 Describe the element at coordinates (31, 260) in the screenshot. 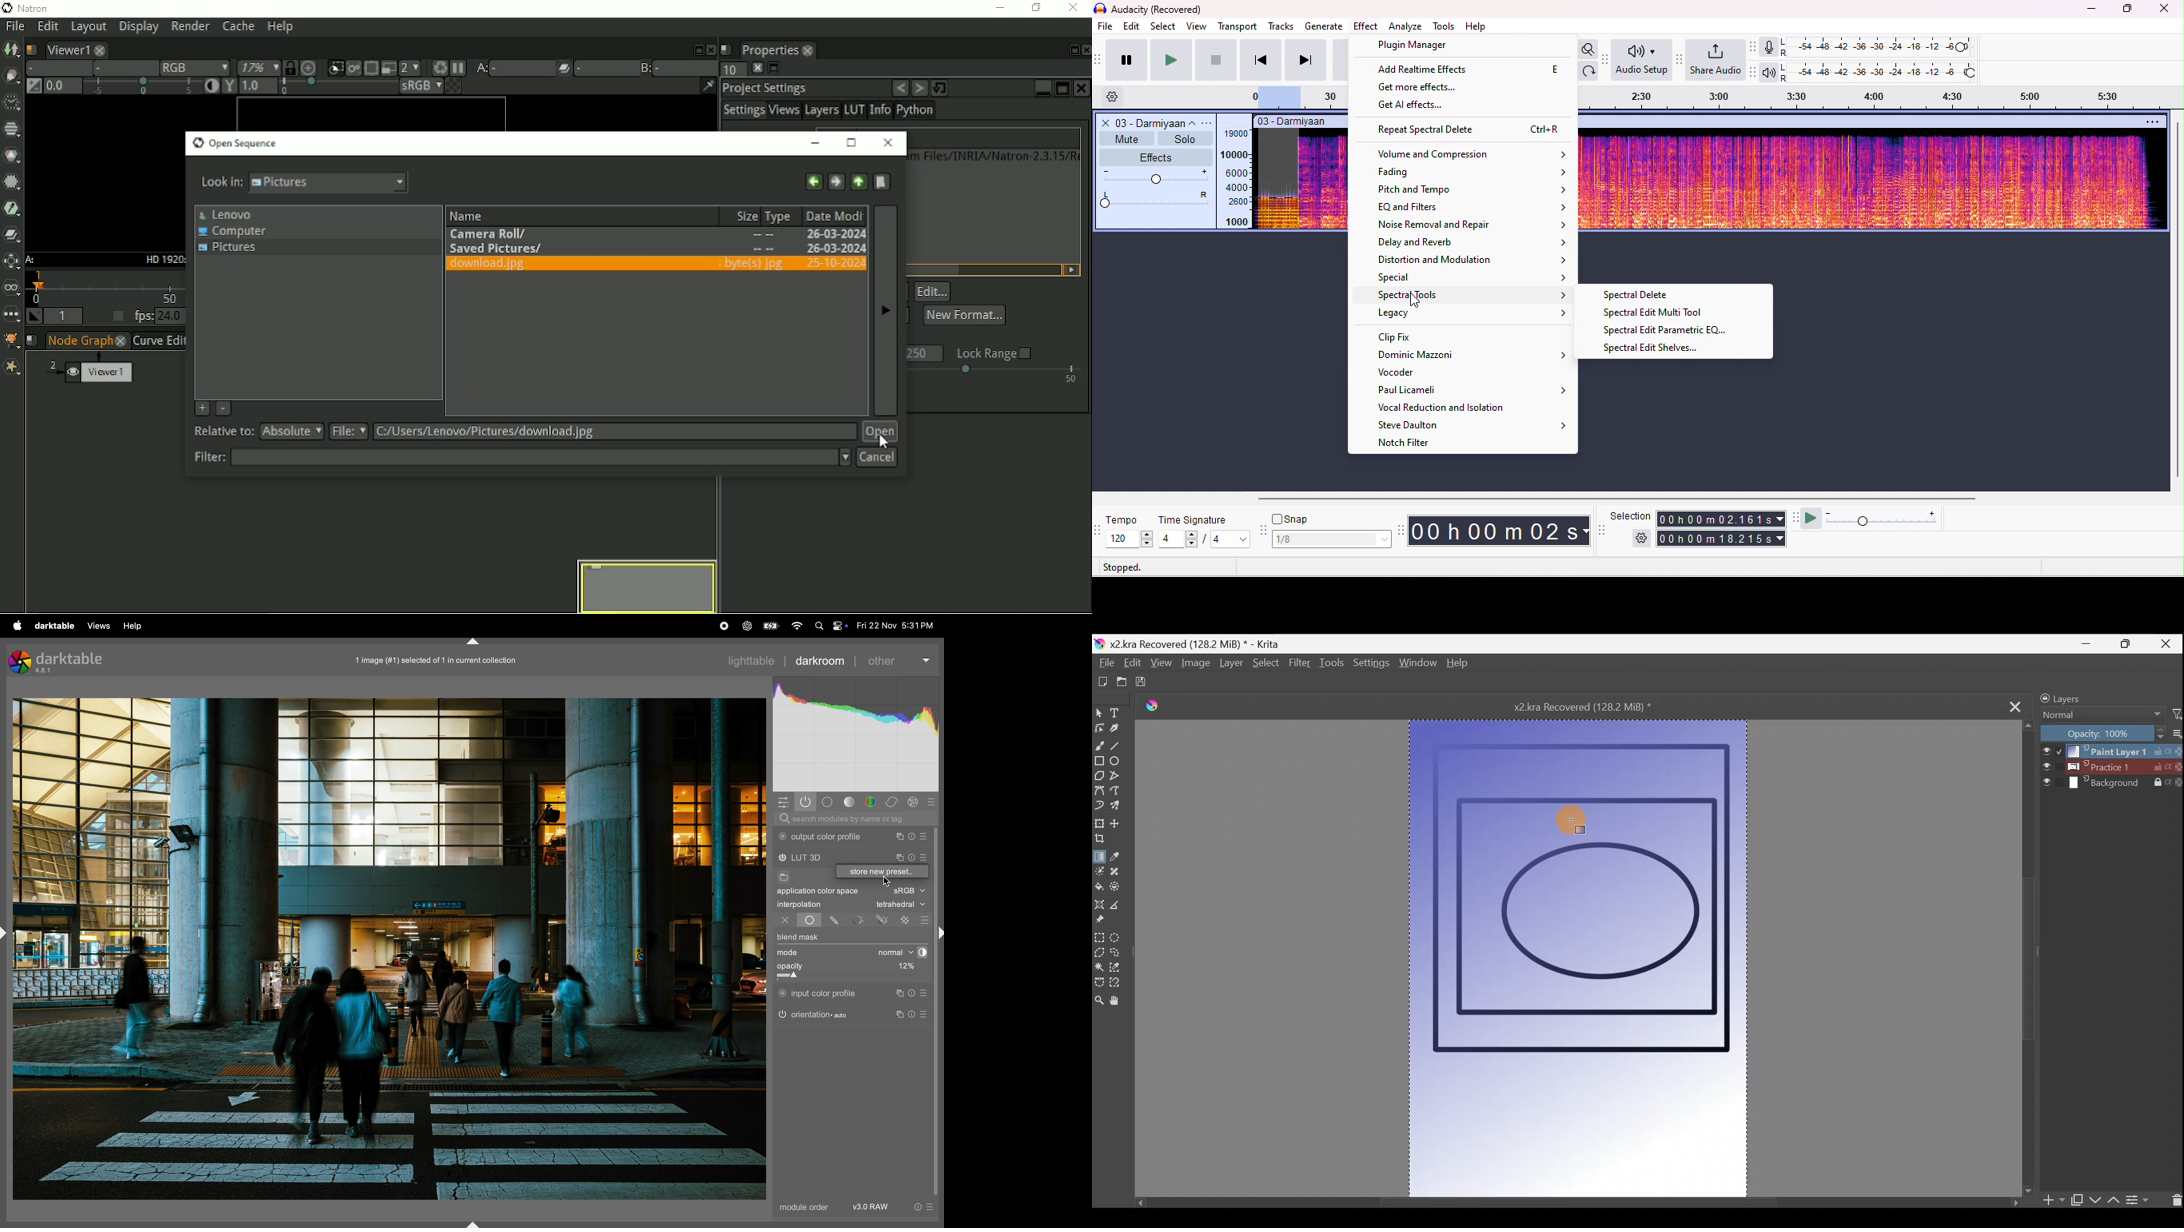

I see `A` at that location.